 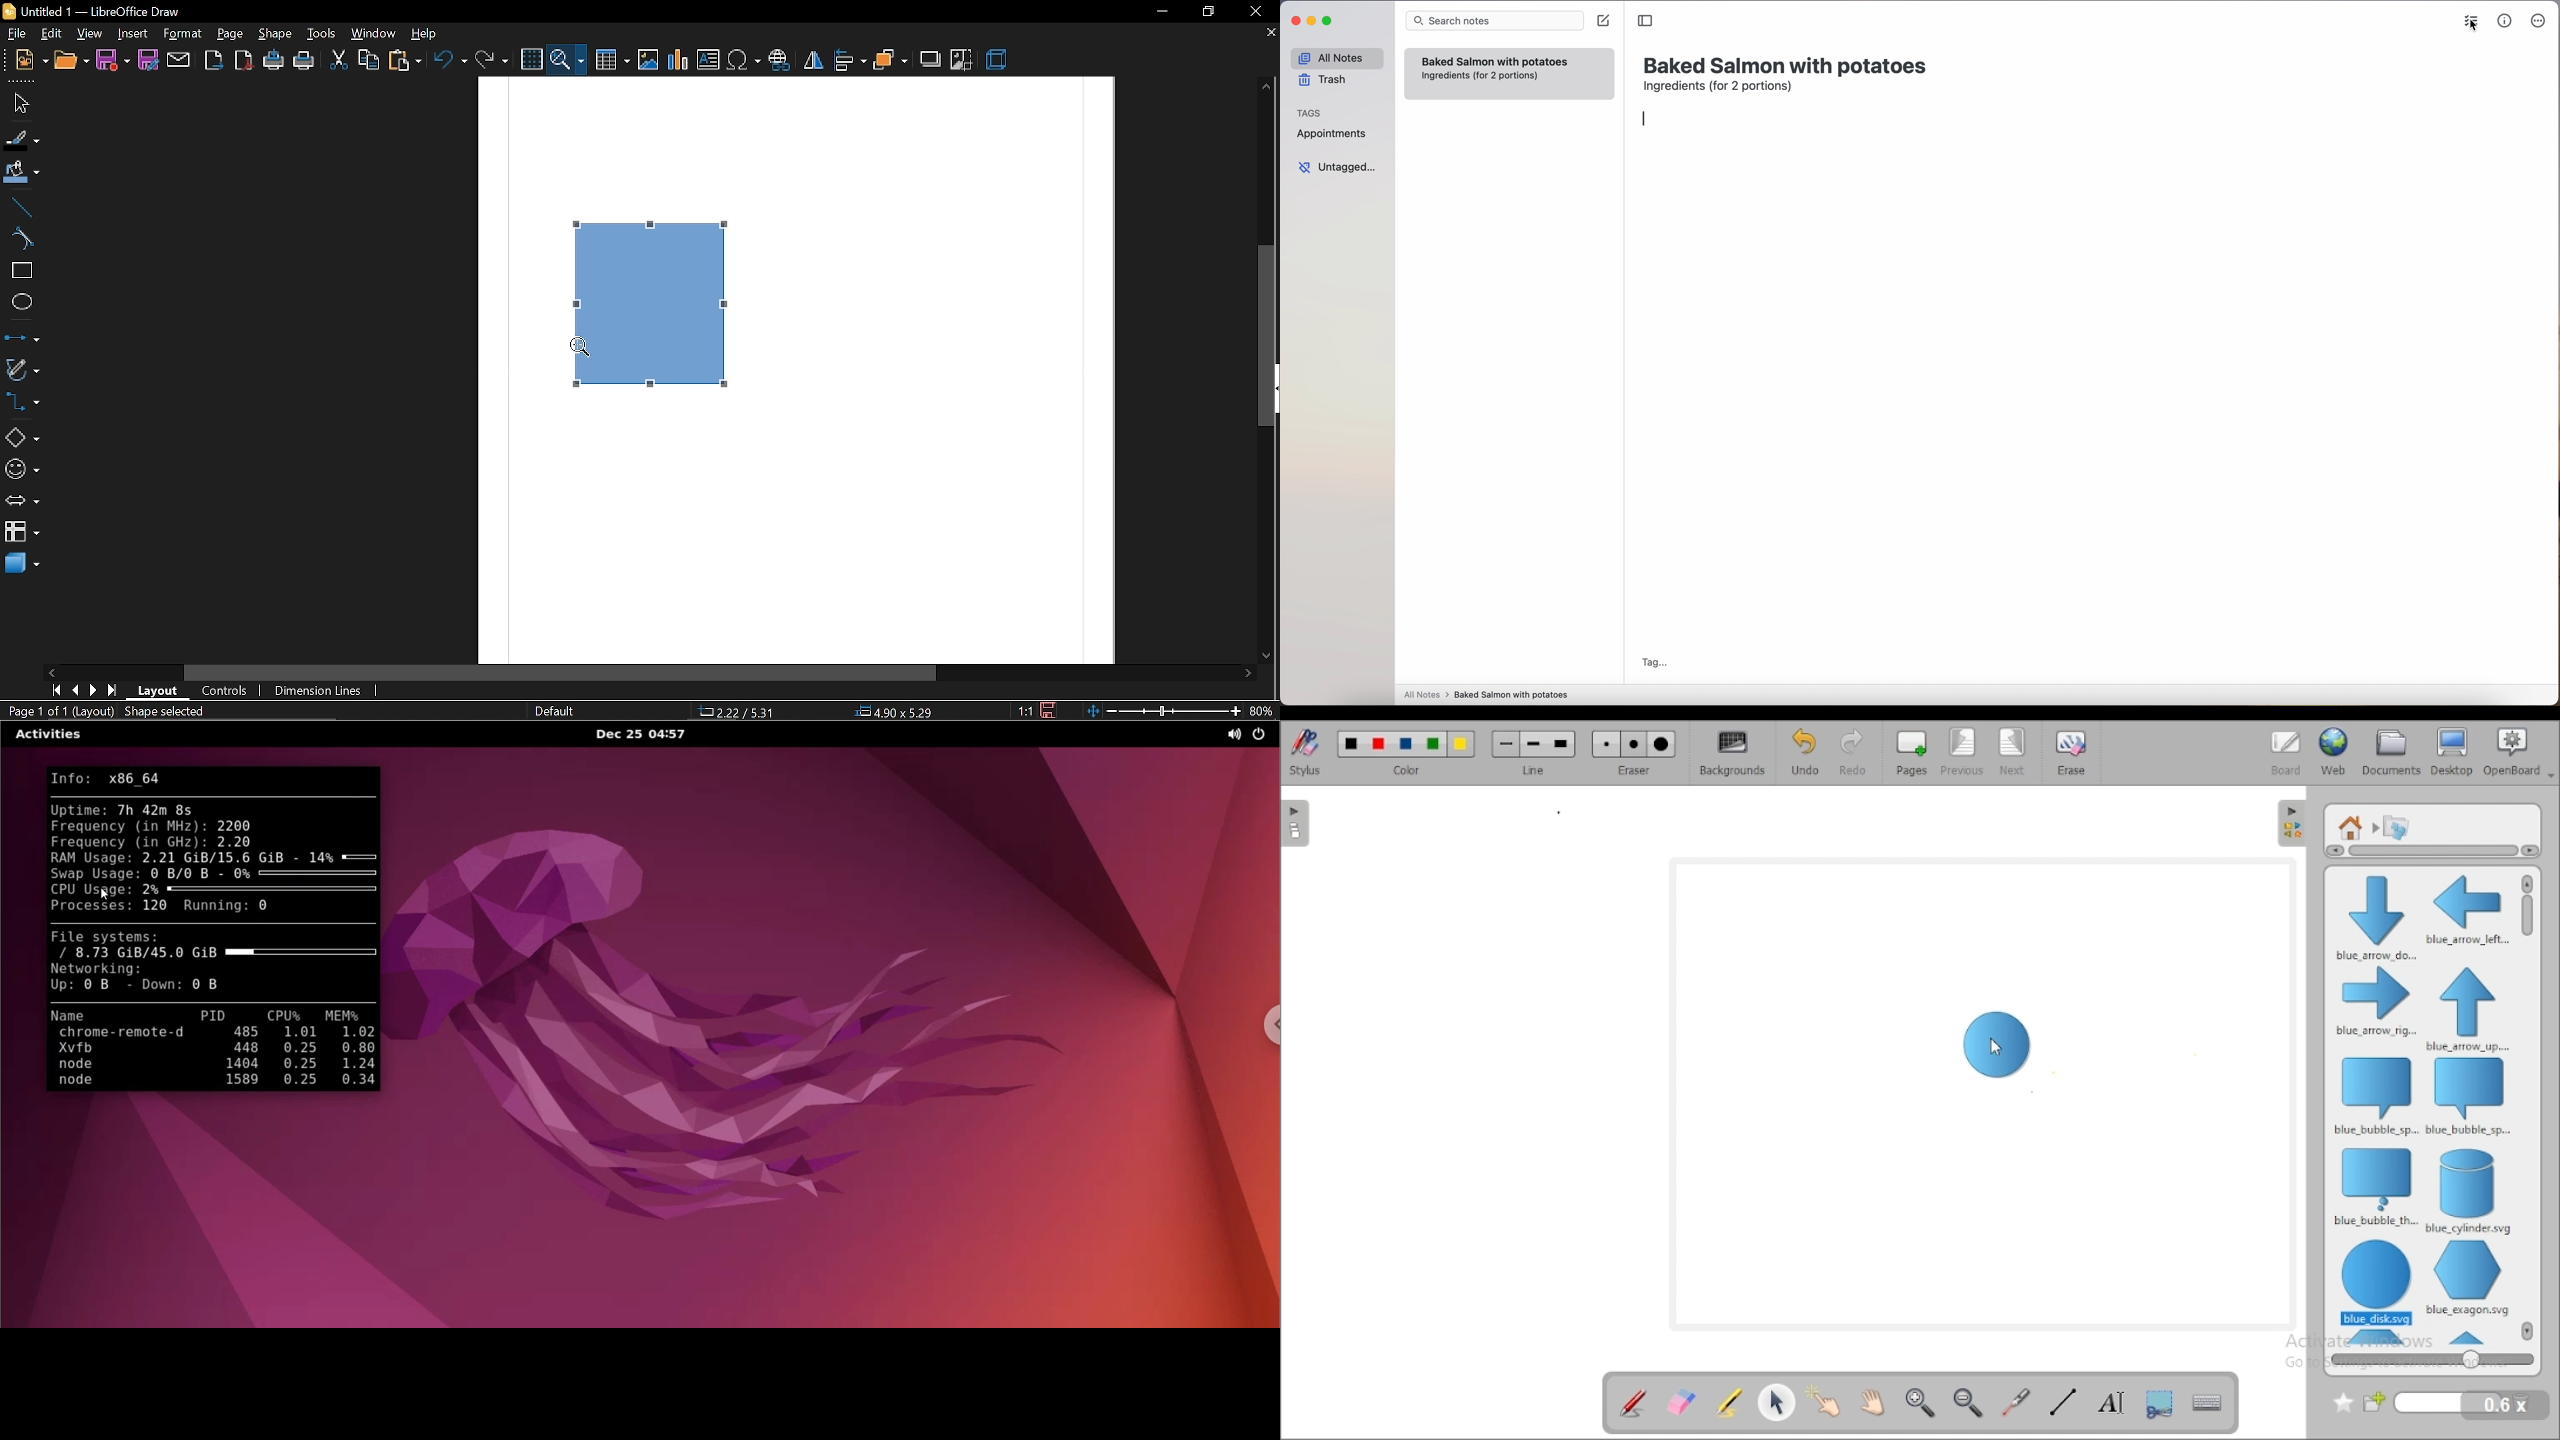 I want to click on window, so click(x=374, y=34).